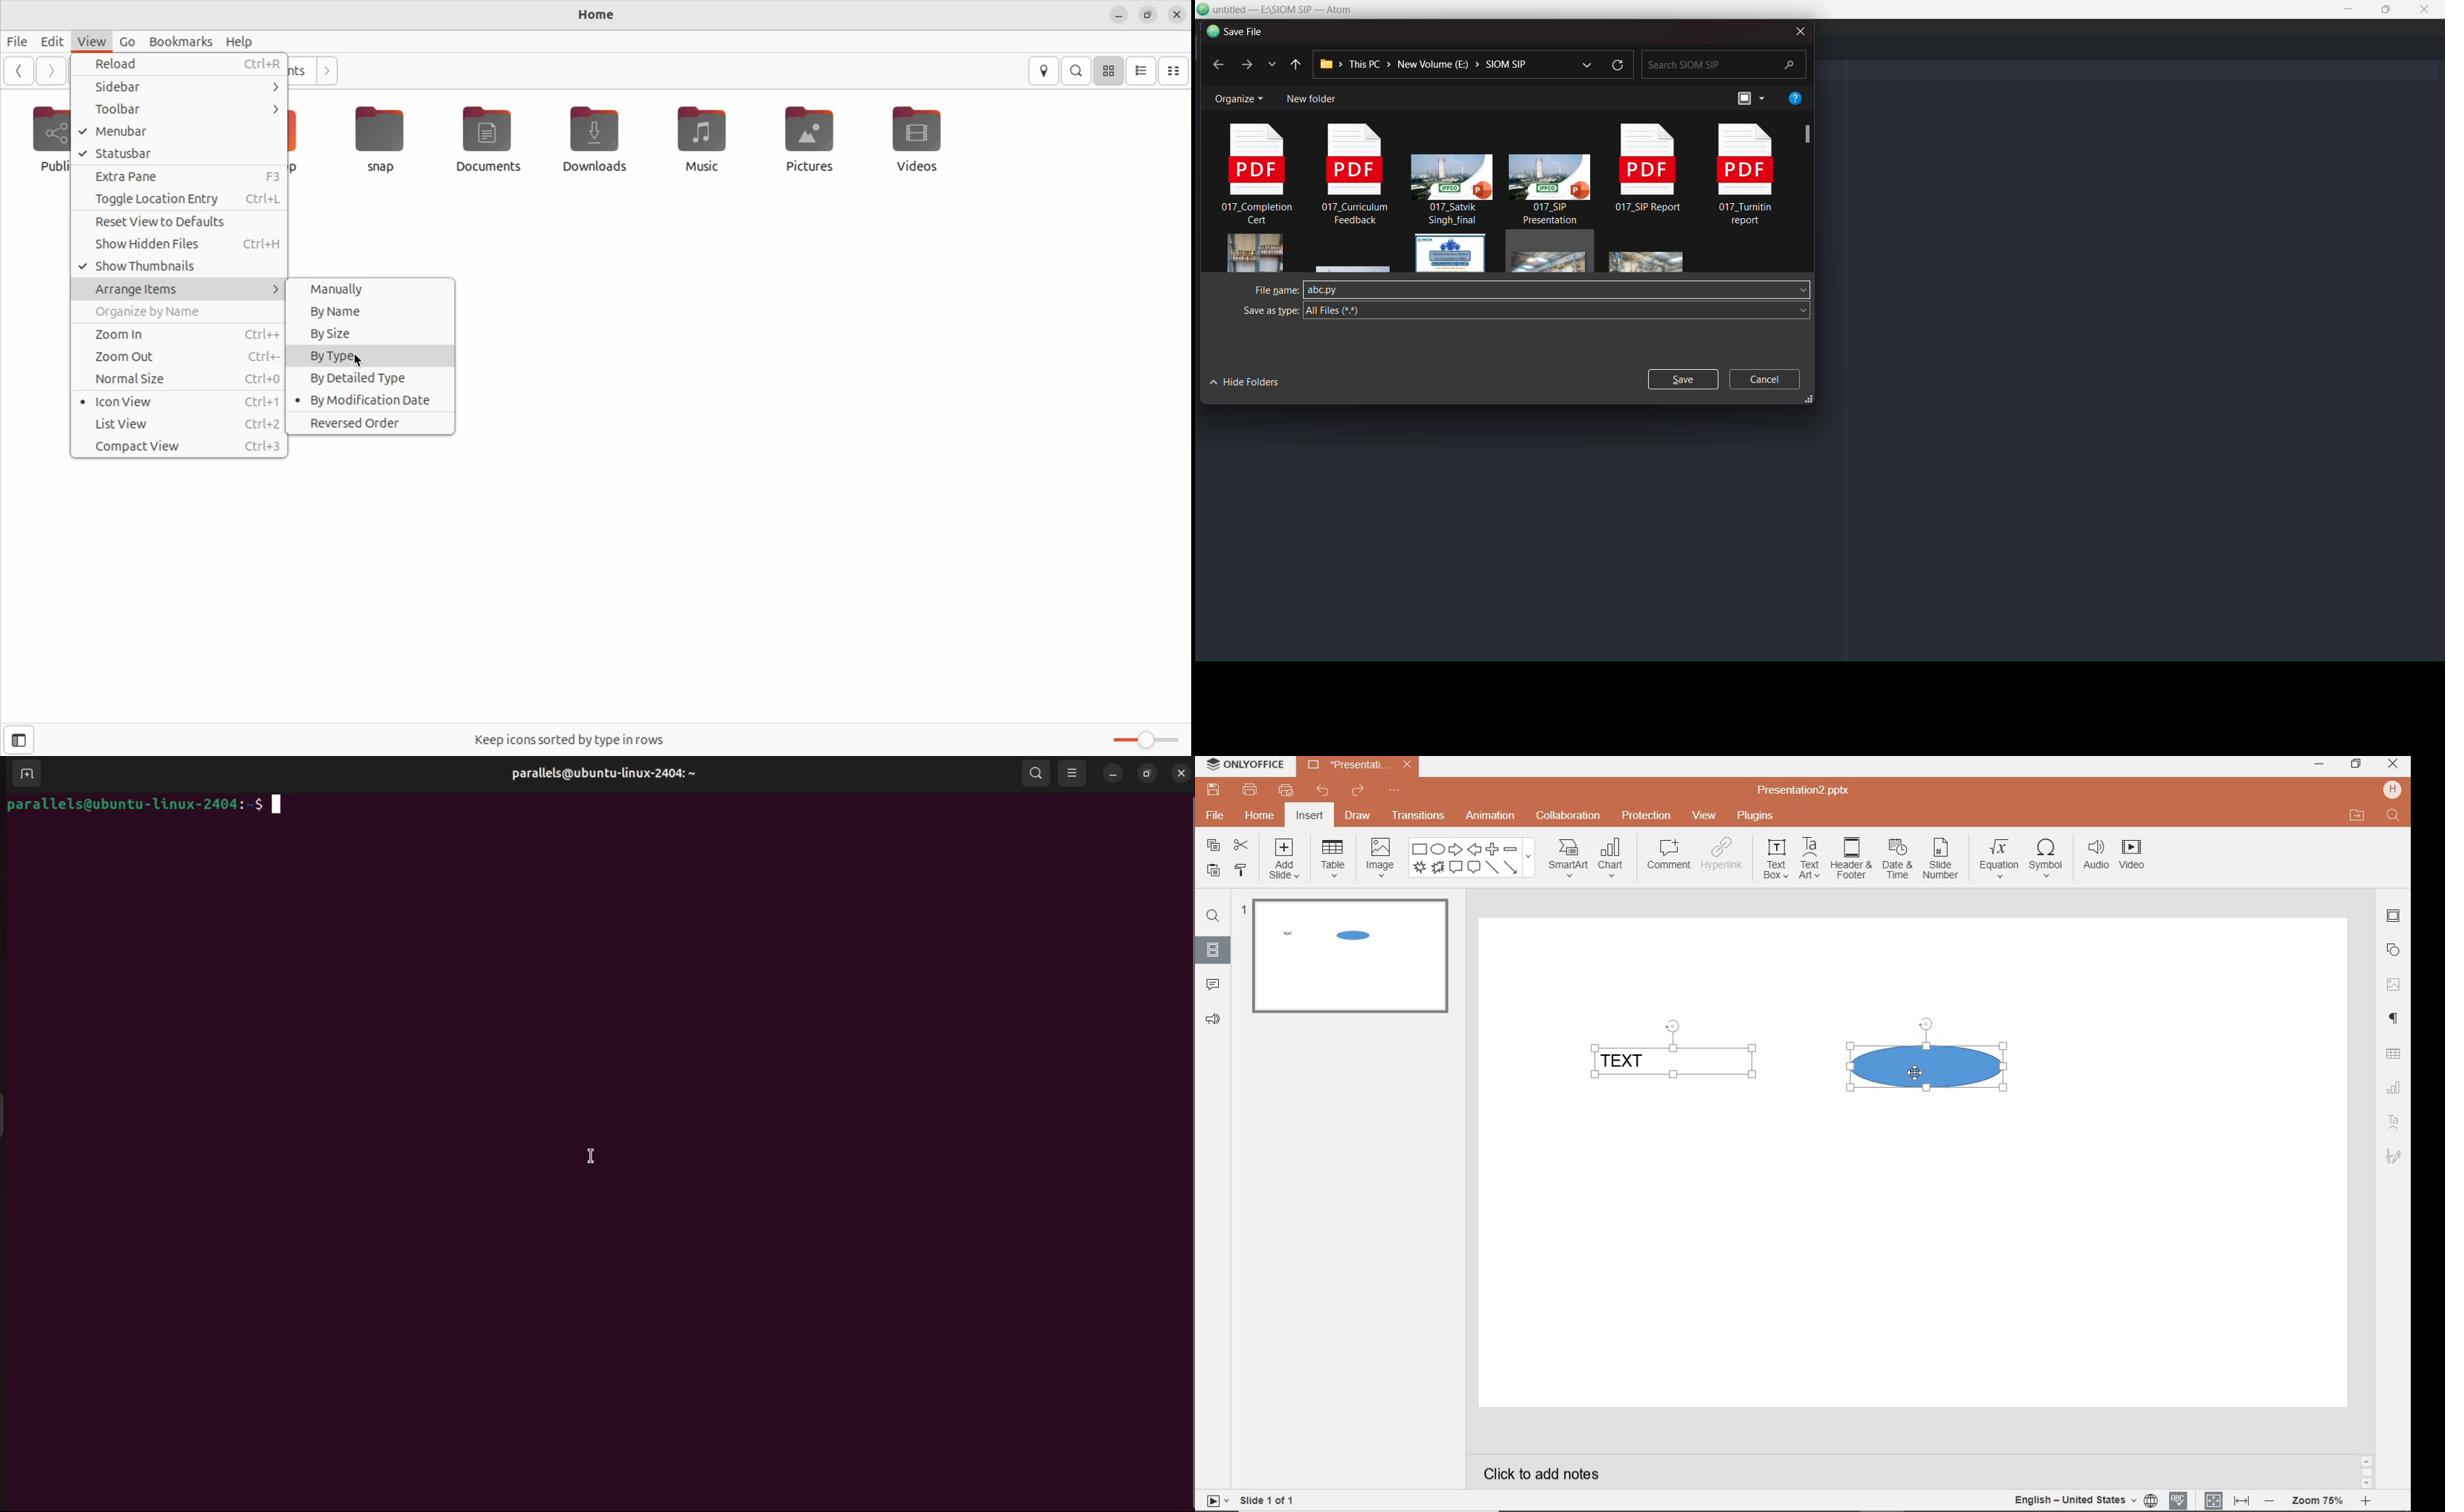 This screenshot has width=2464, height=1512. I want to click on transitions, so click(1419, 815).